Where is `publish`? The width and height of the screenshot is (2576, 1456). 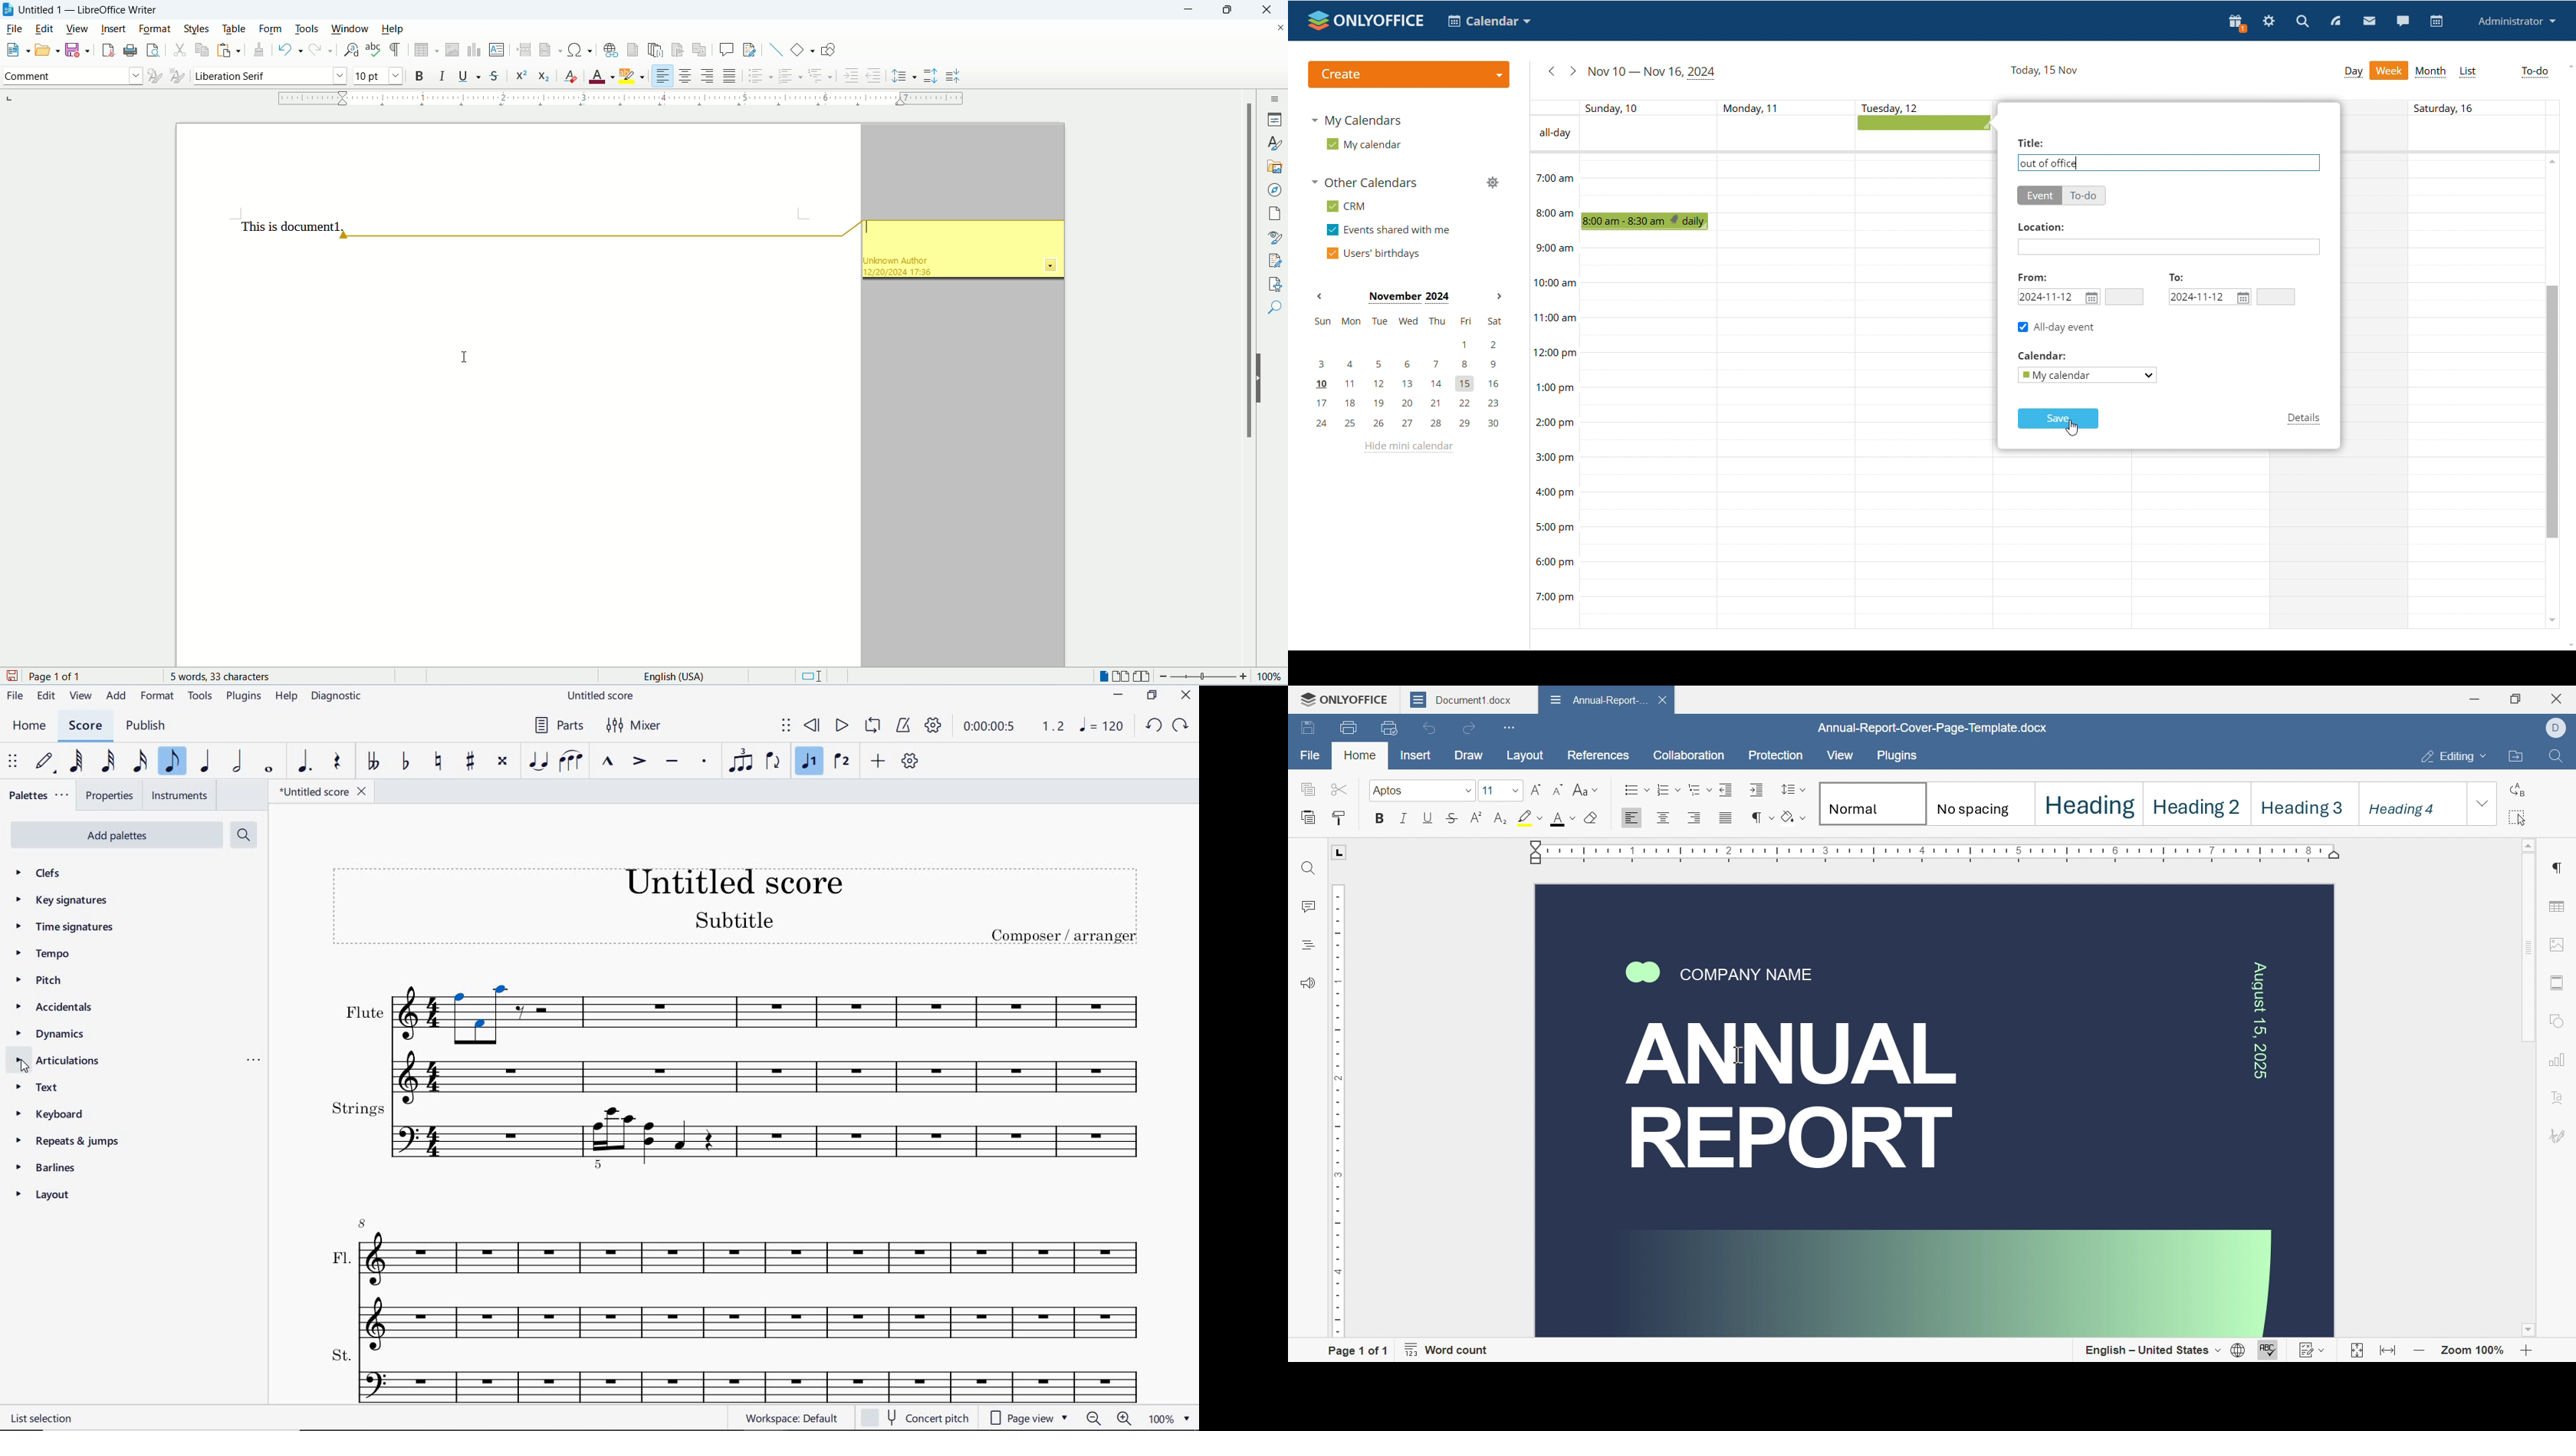 publish is located at coordinates (145, 726).